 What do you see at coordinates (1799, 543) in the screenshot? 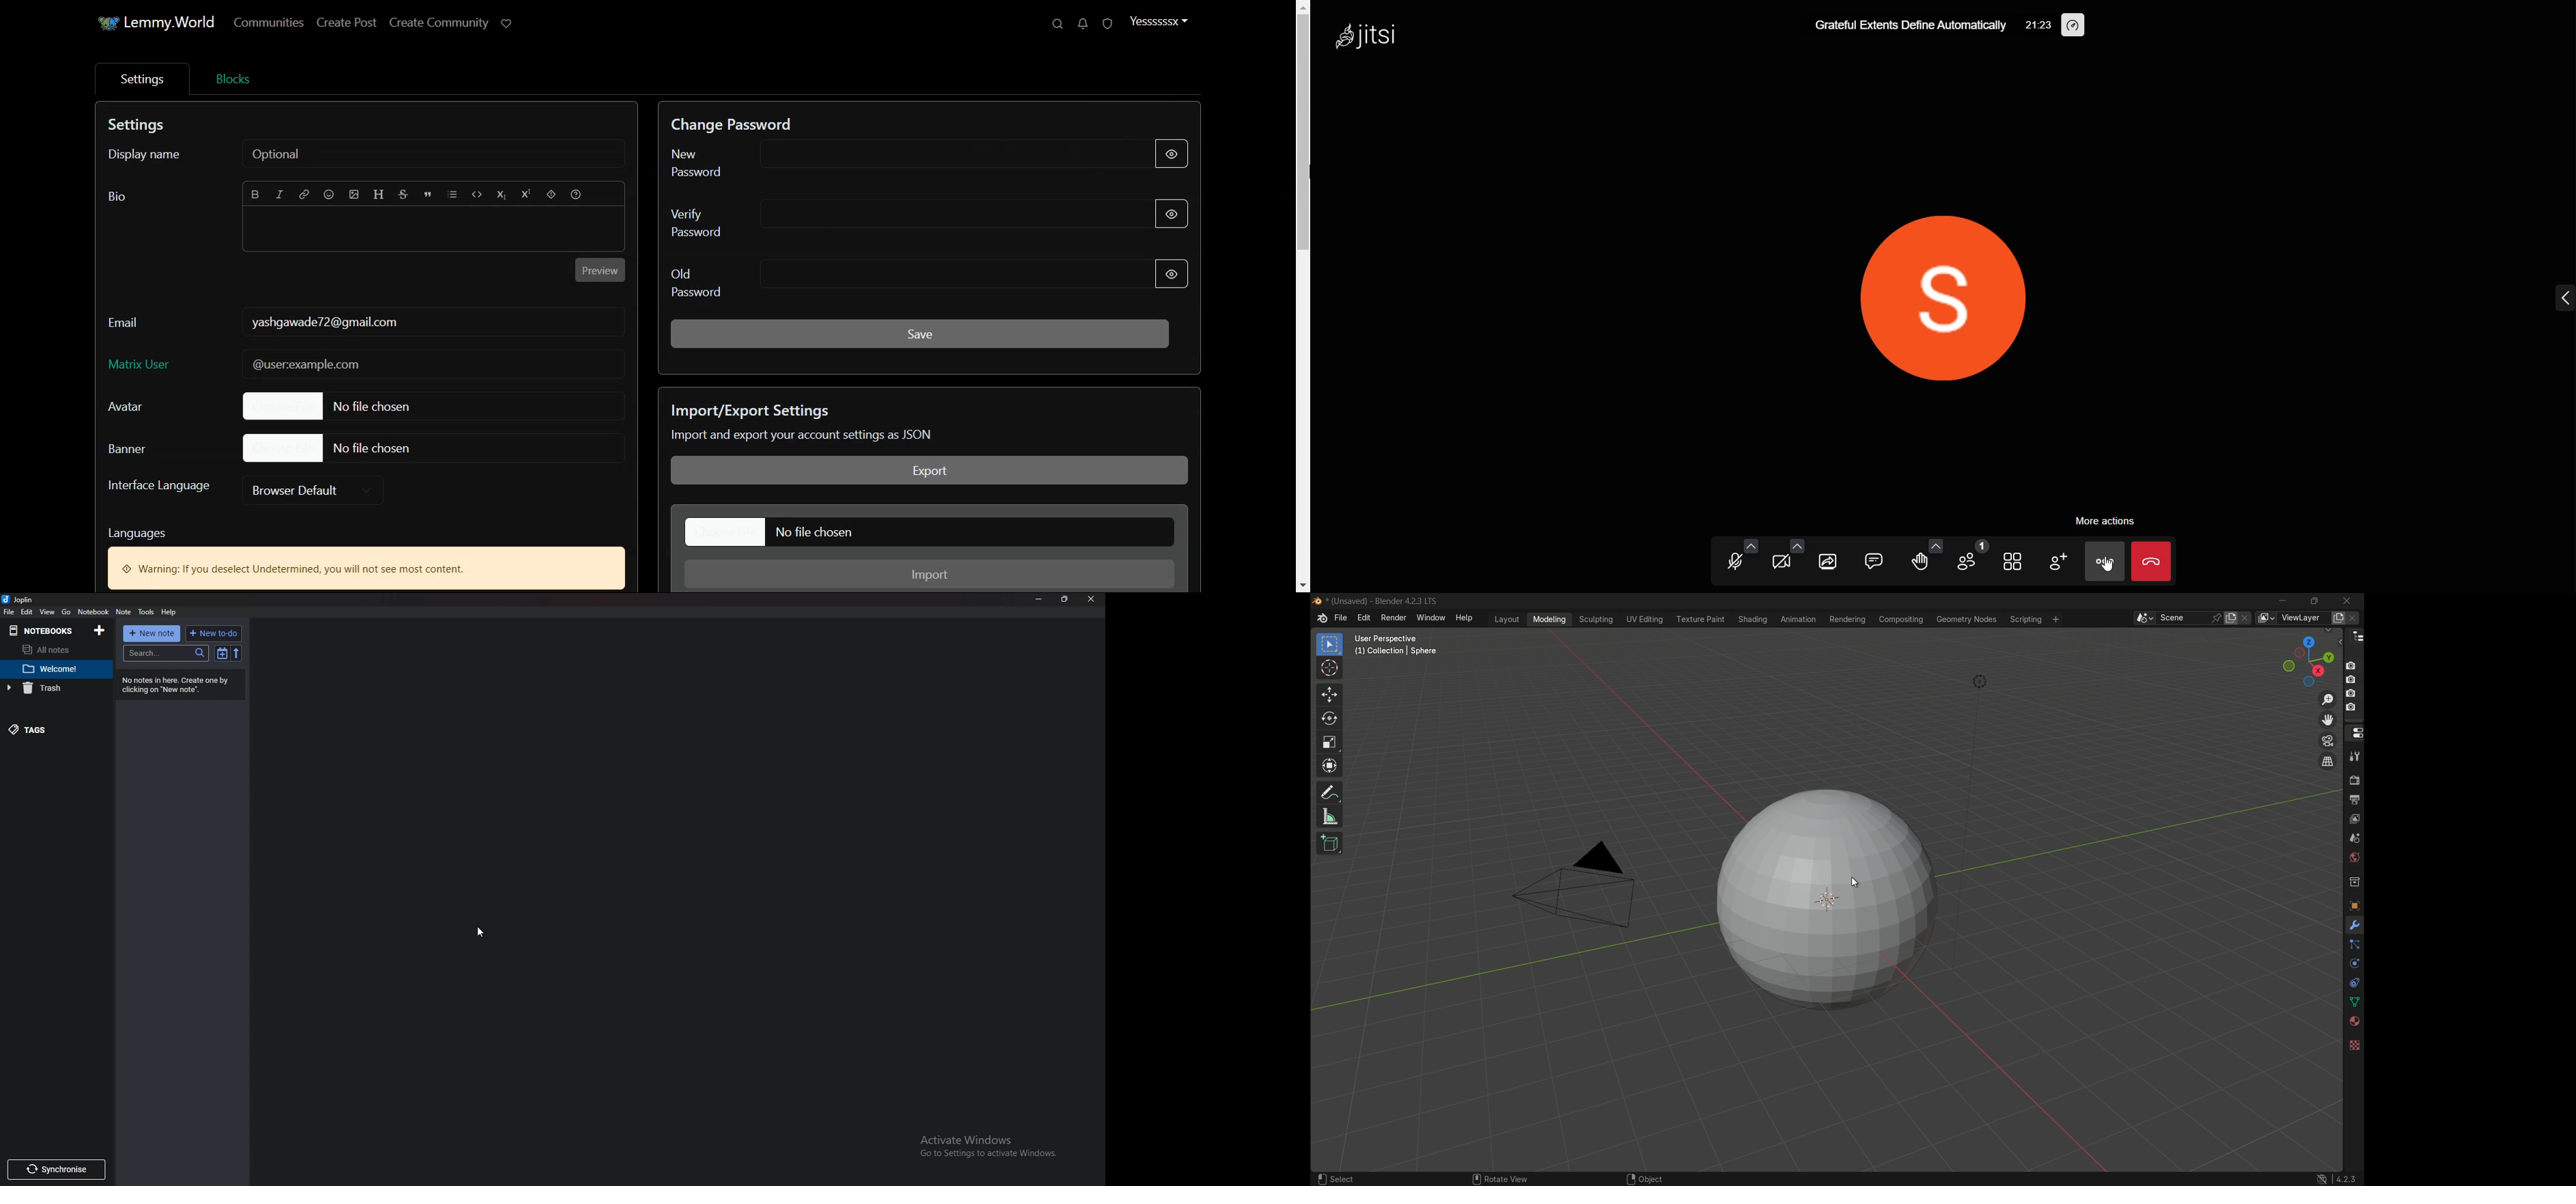
I see `video setting` at bounding box center [1799, 543].